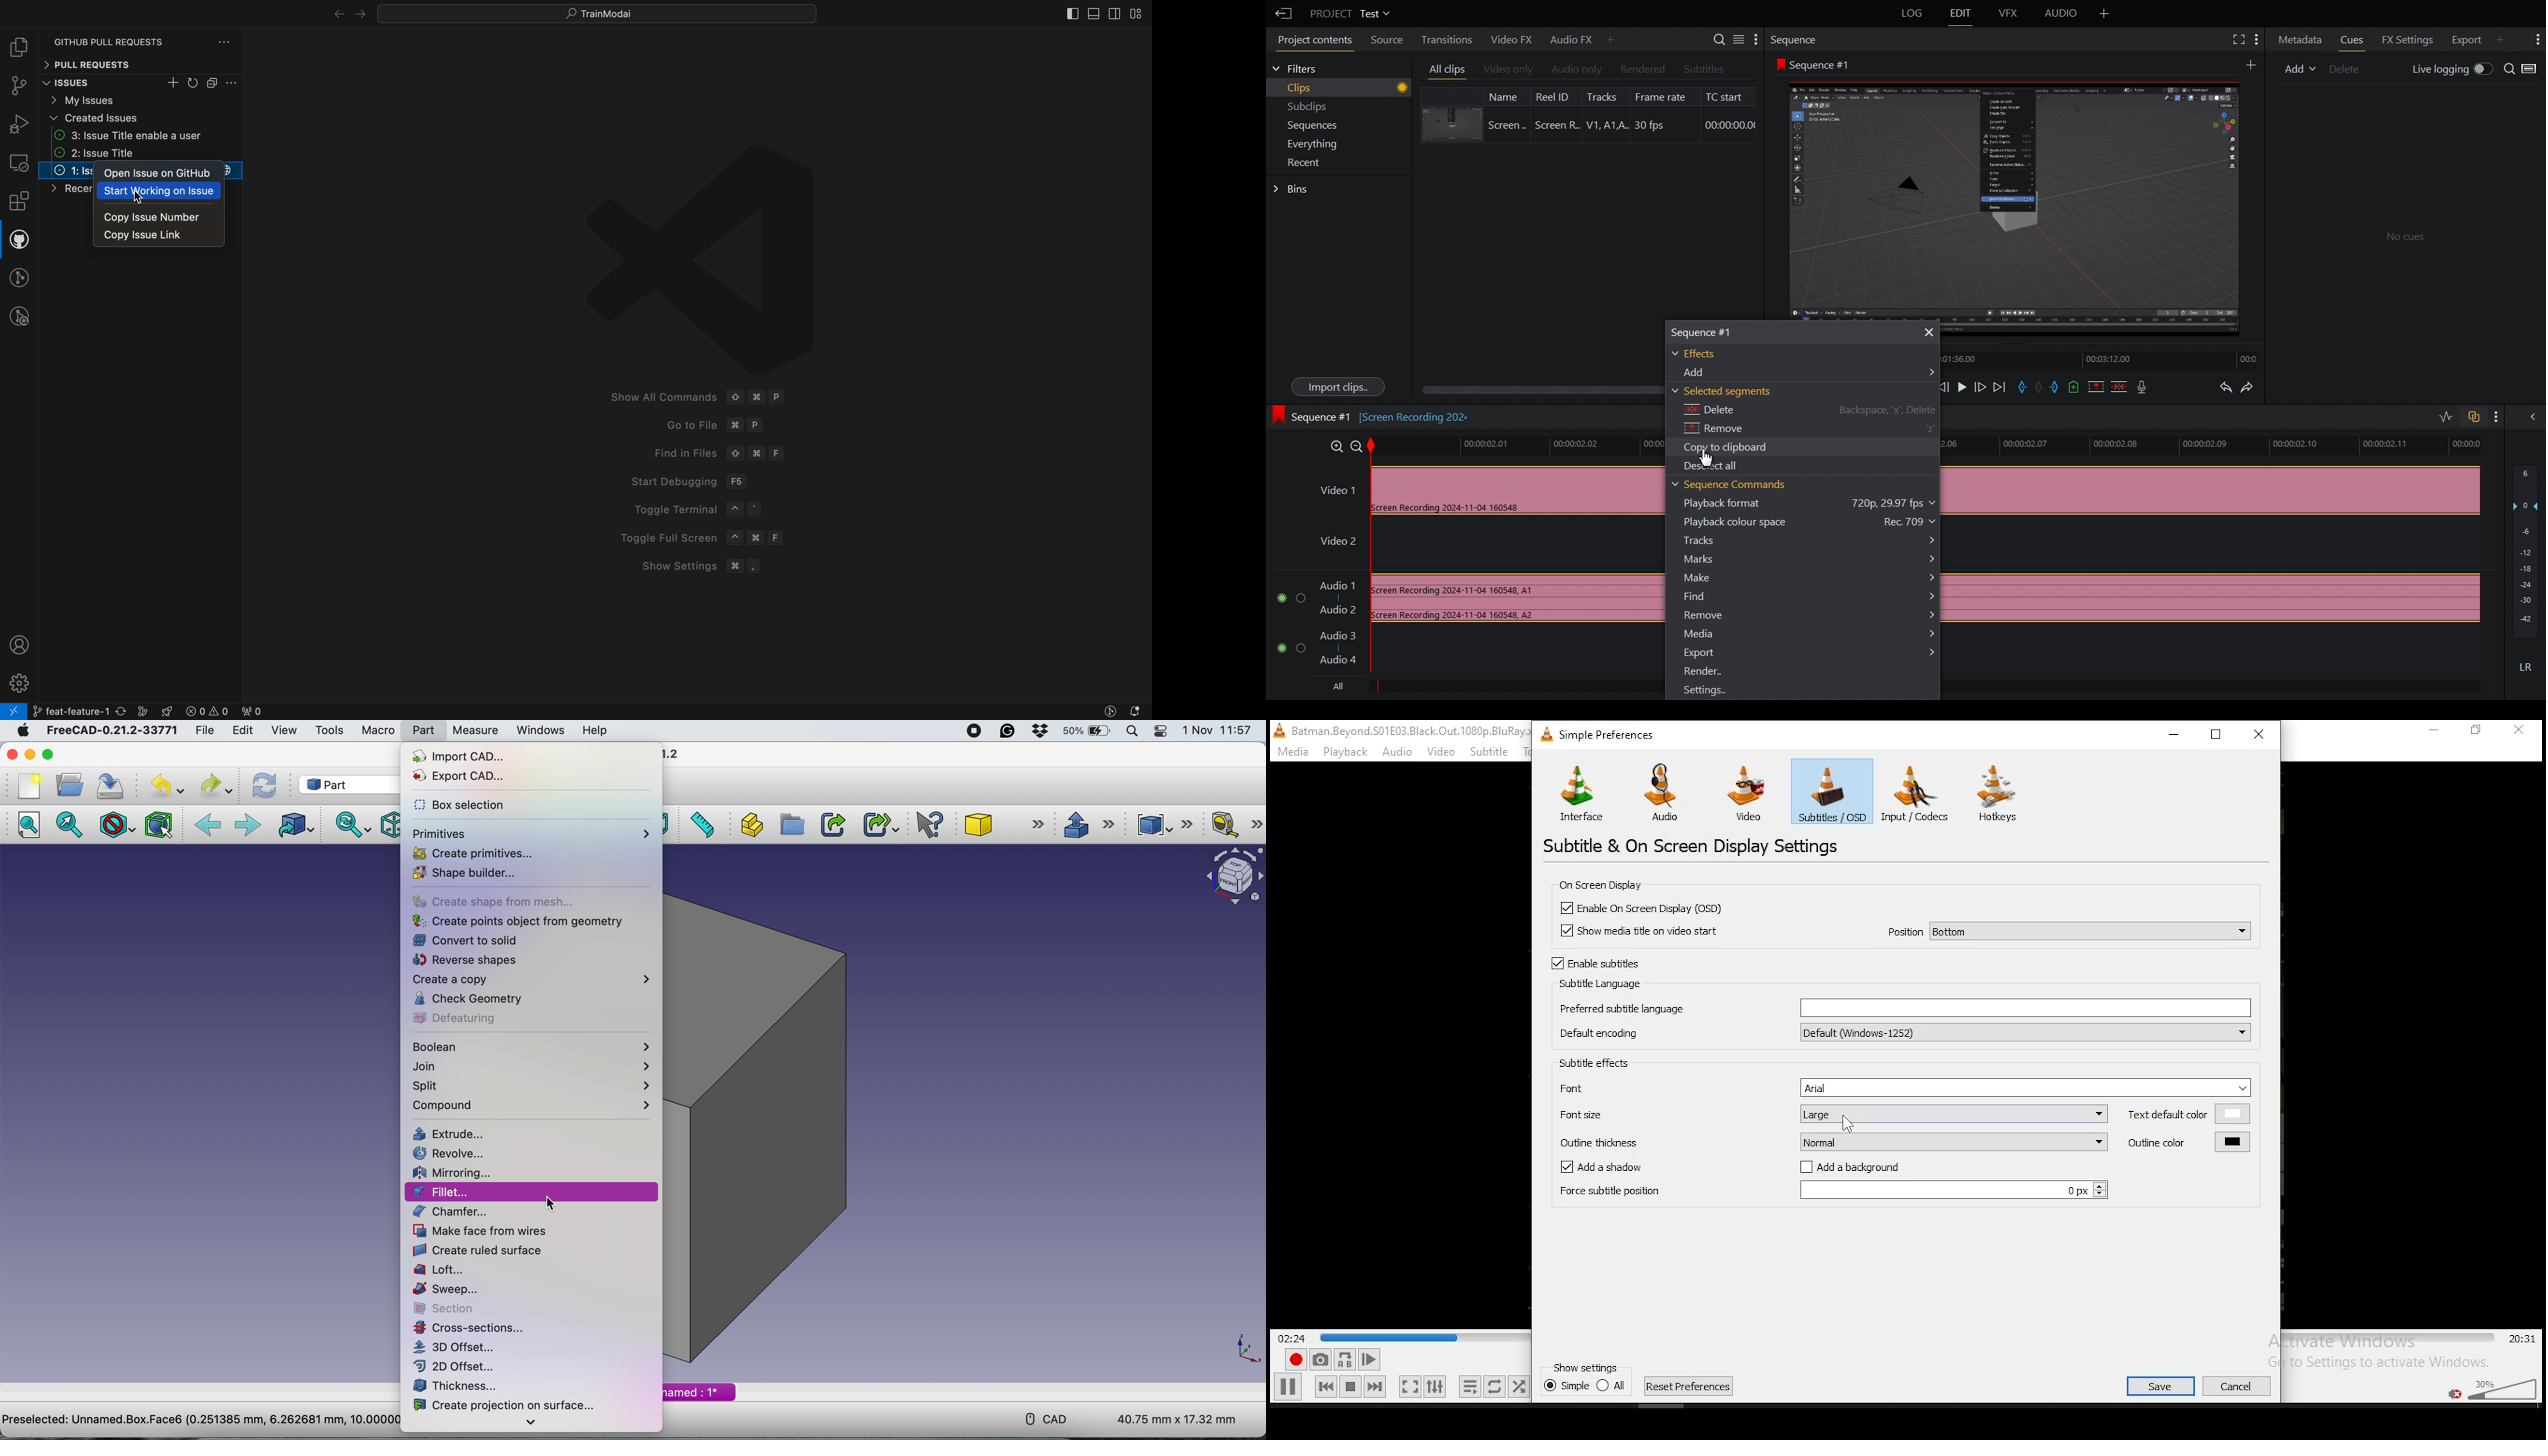 The width and height of the screenshot is (2548, 1456). What do you see at coordinates (242, 731) in the screenshot?
I see `edit` at bounding box center [242, 731].